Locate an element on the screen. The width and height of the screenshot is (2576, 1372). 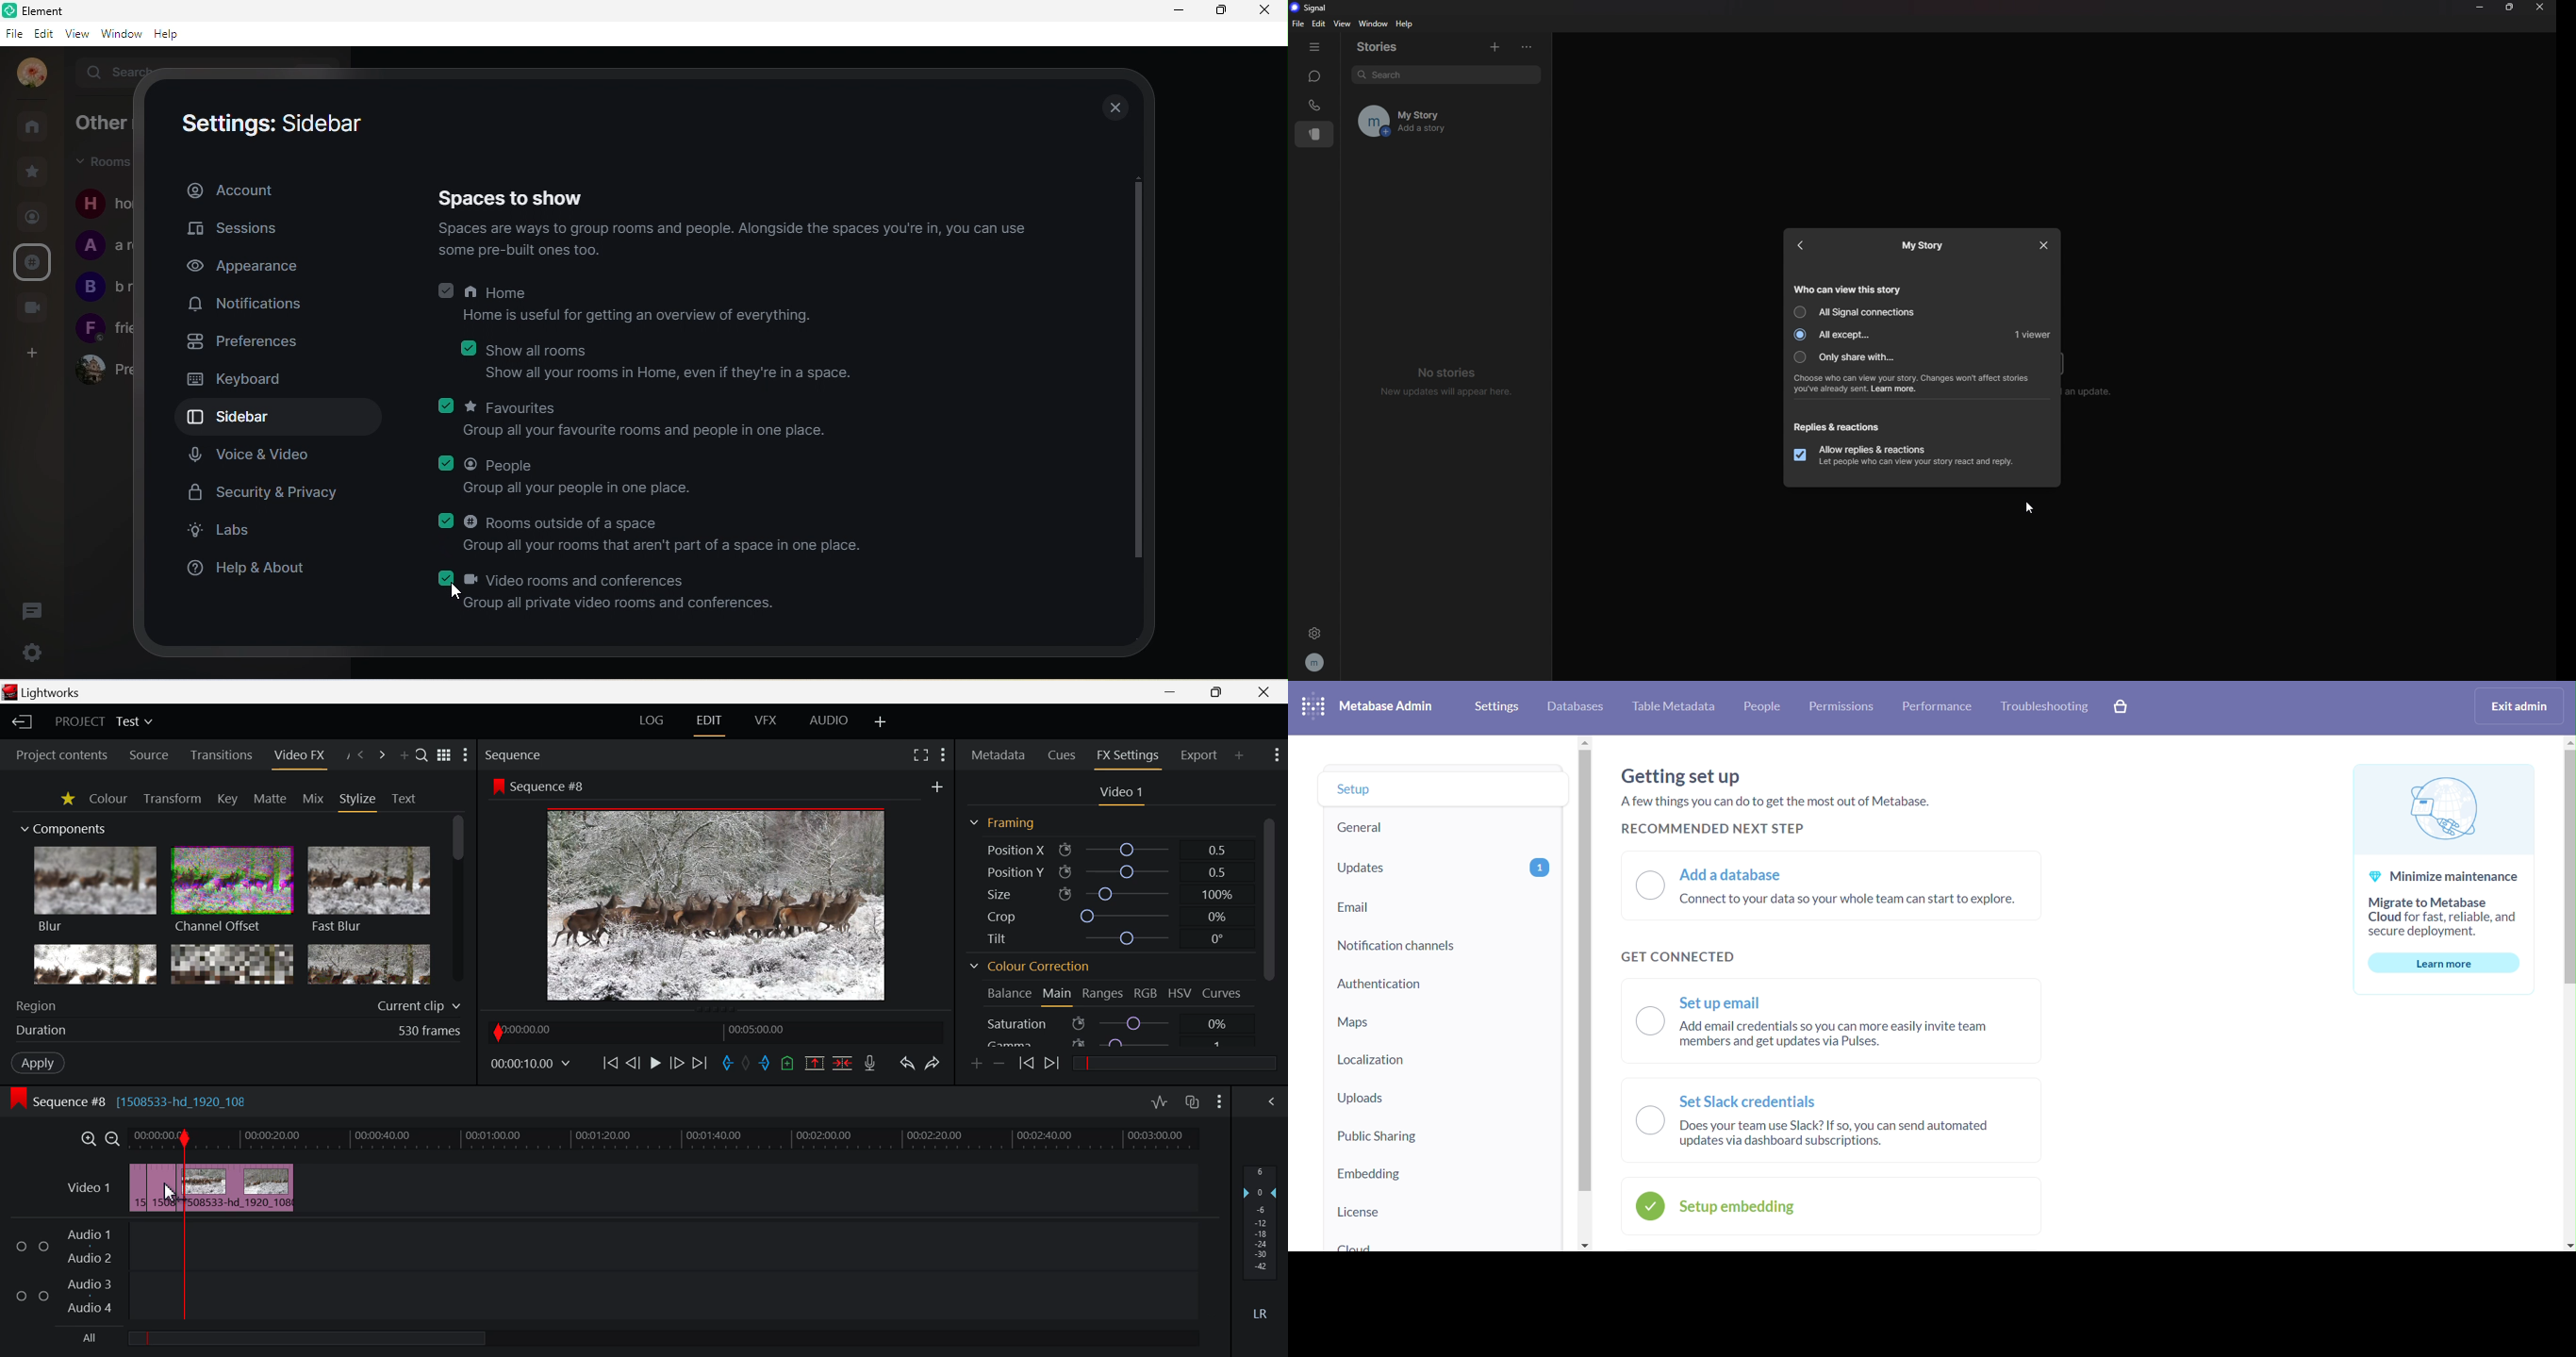
Components is located at coordinates (65, 830).